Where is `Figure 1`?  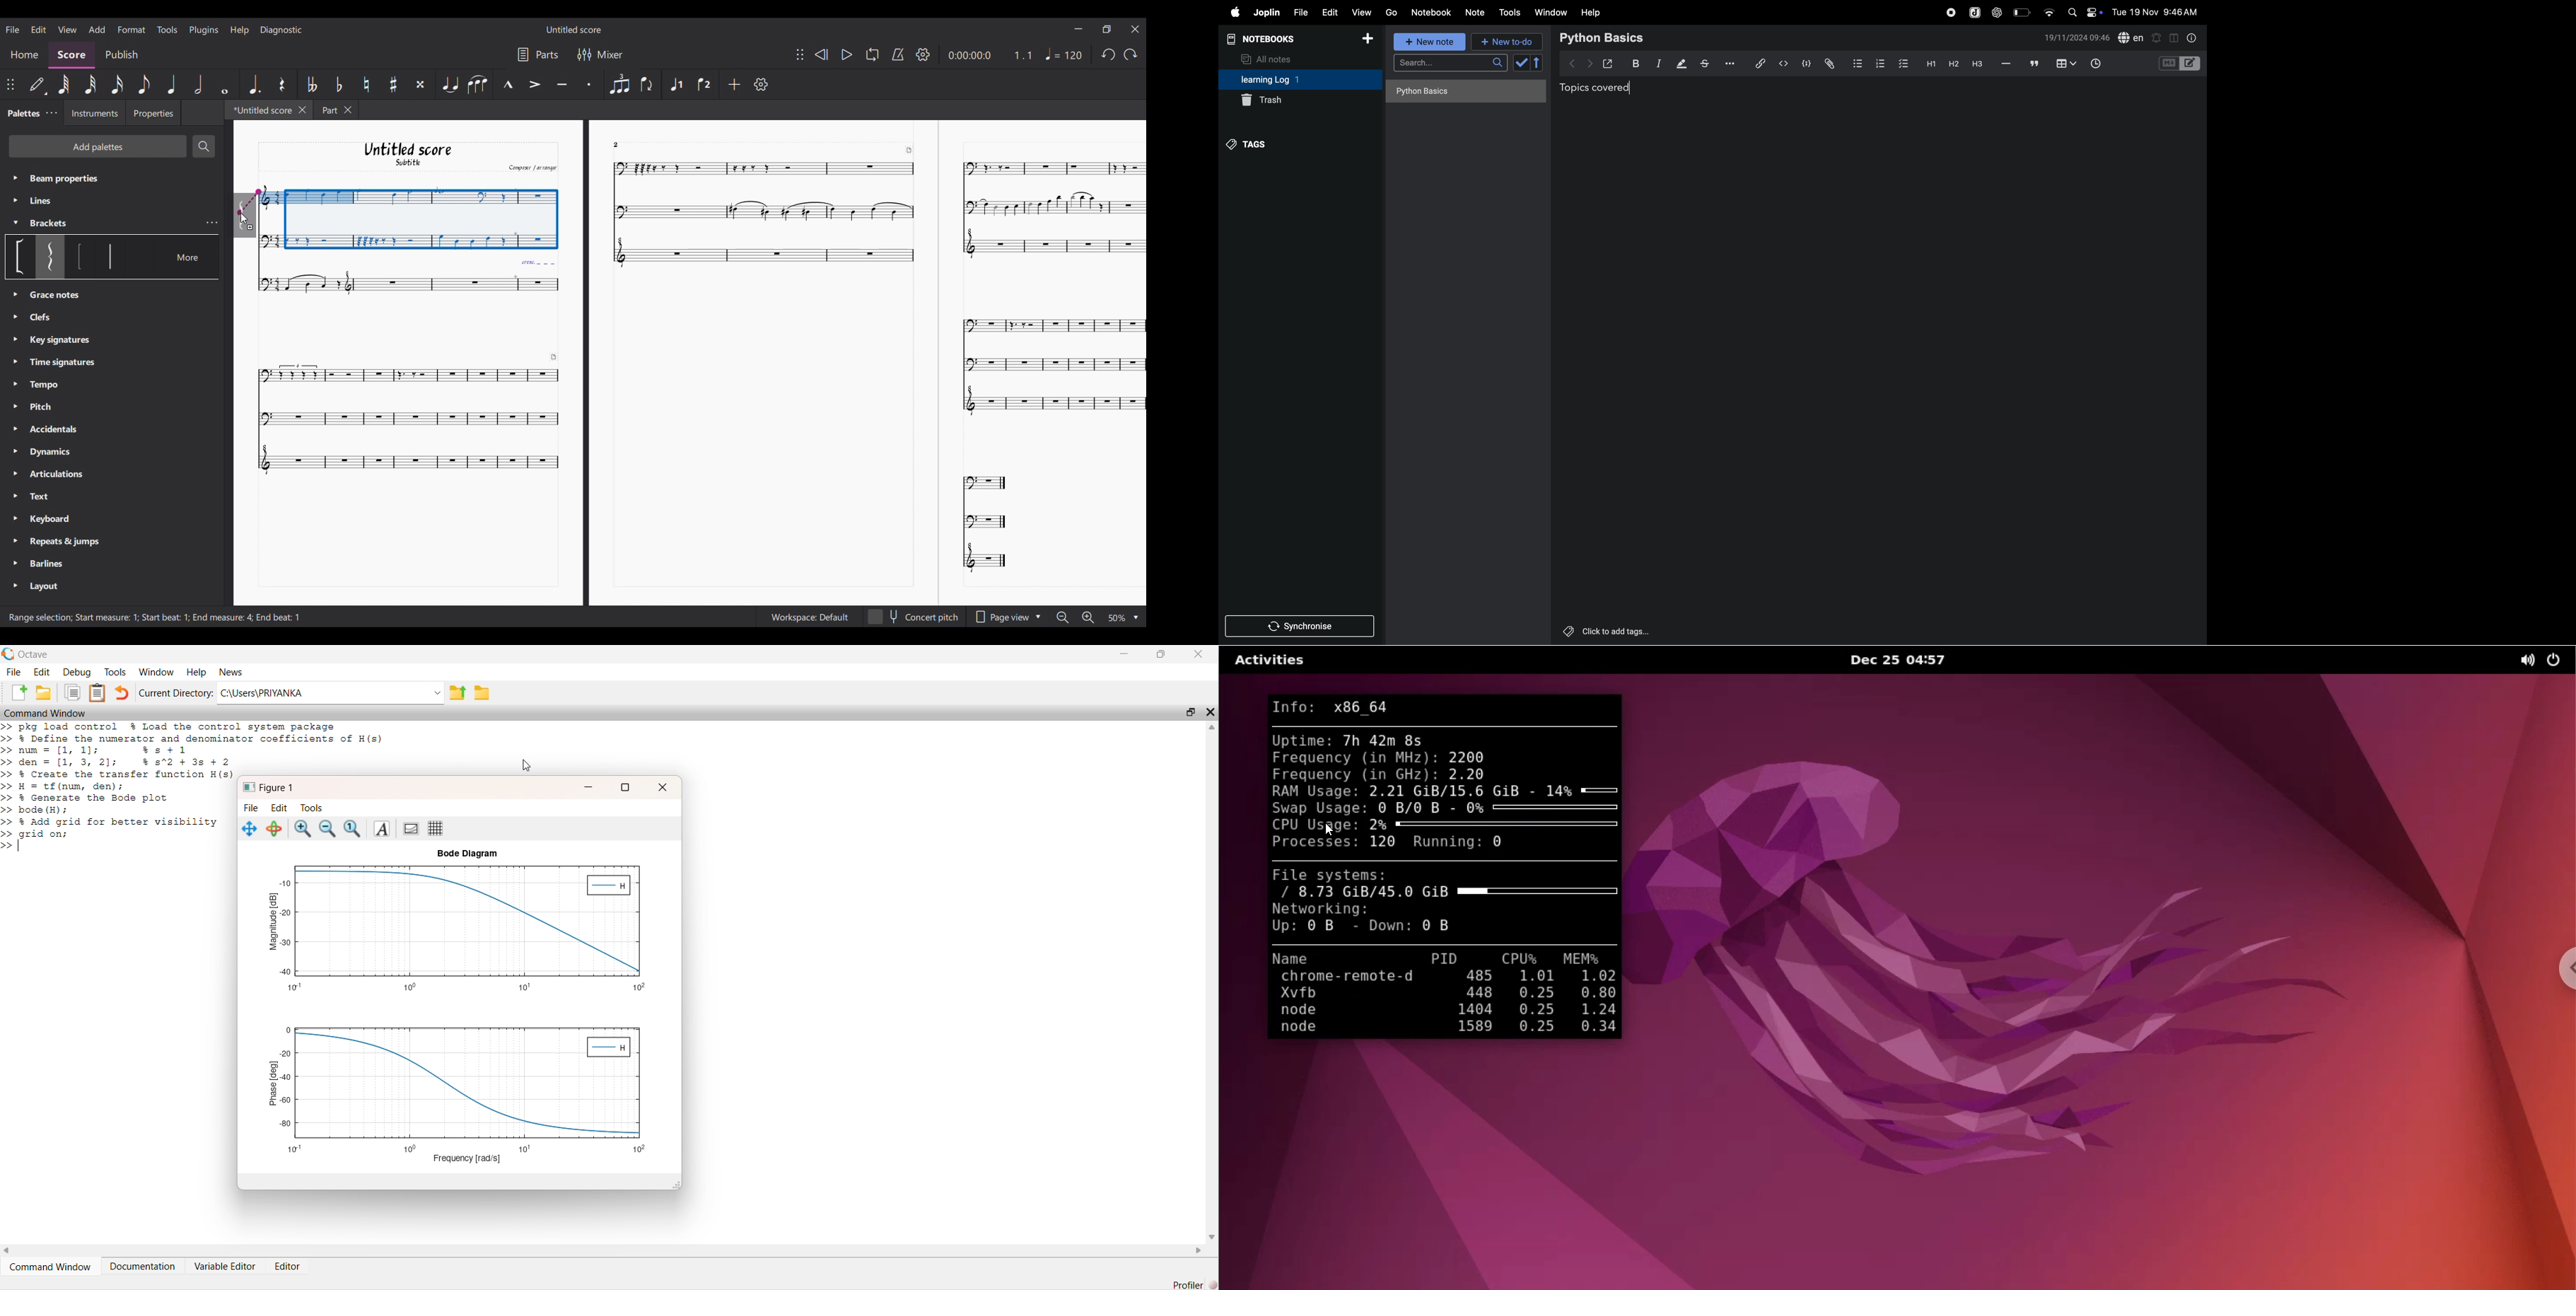 Figure 1 is located at coordinates (271, 787).